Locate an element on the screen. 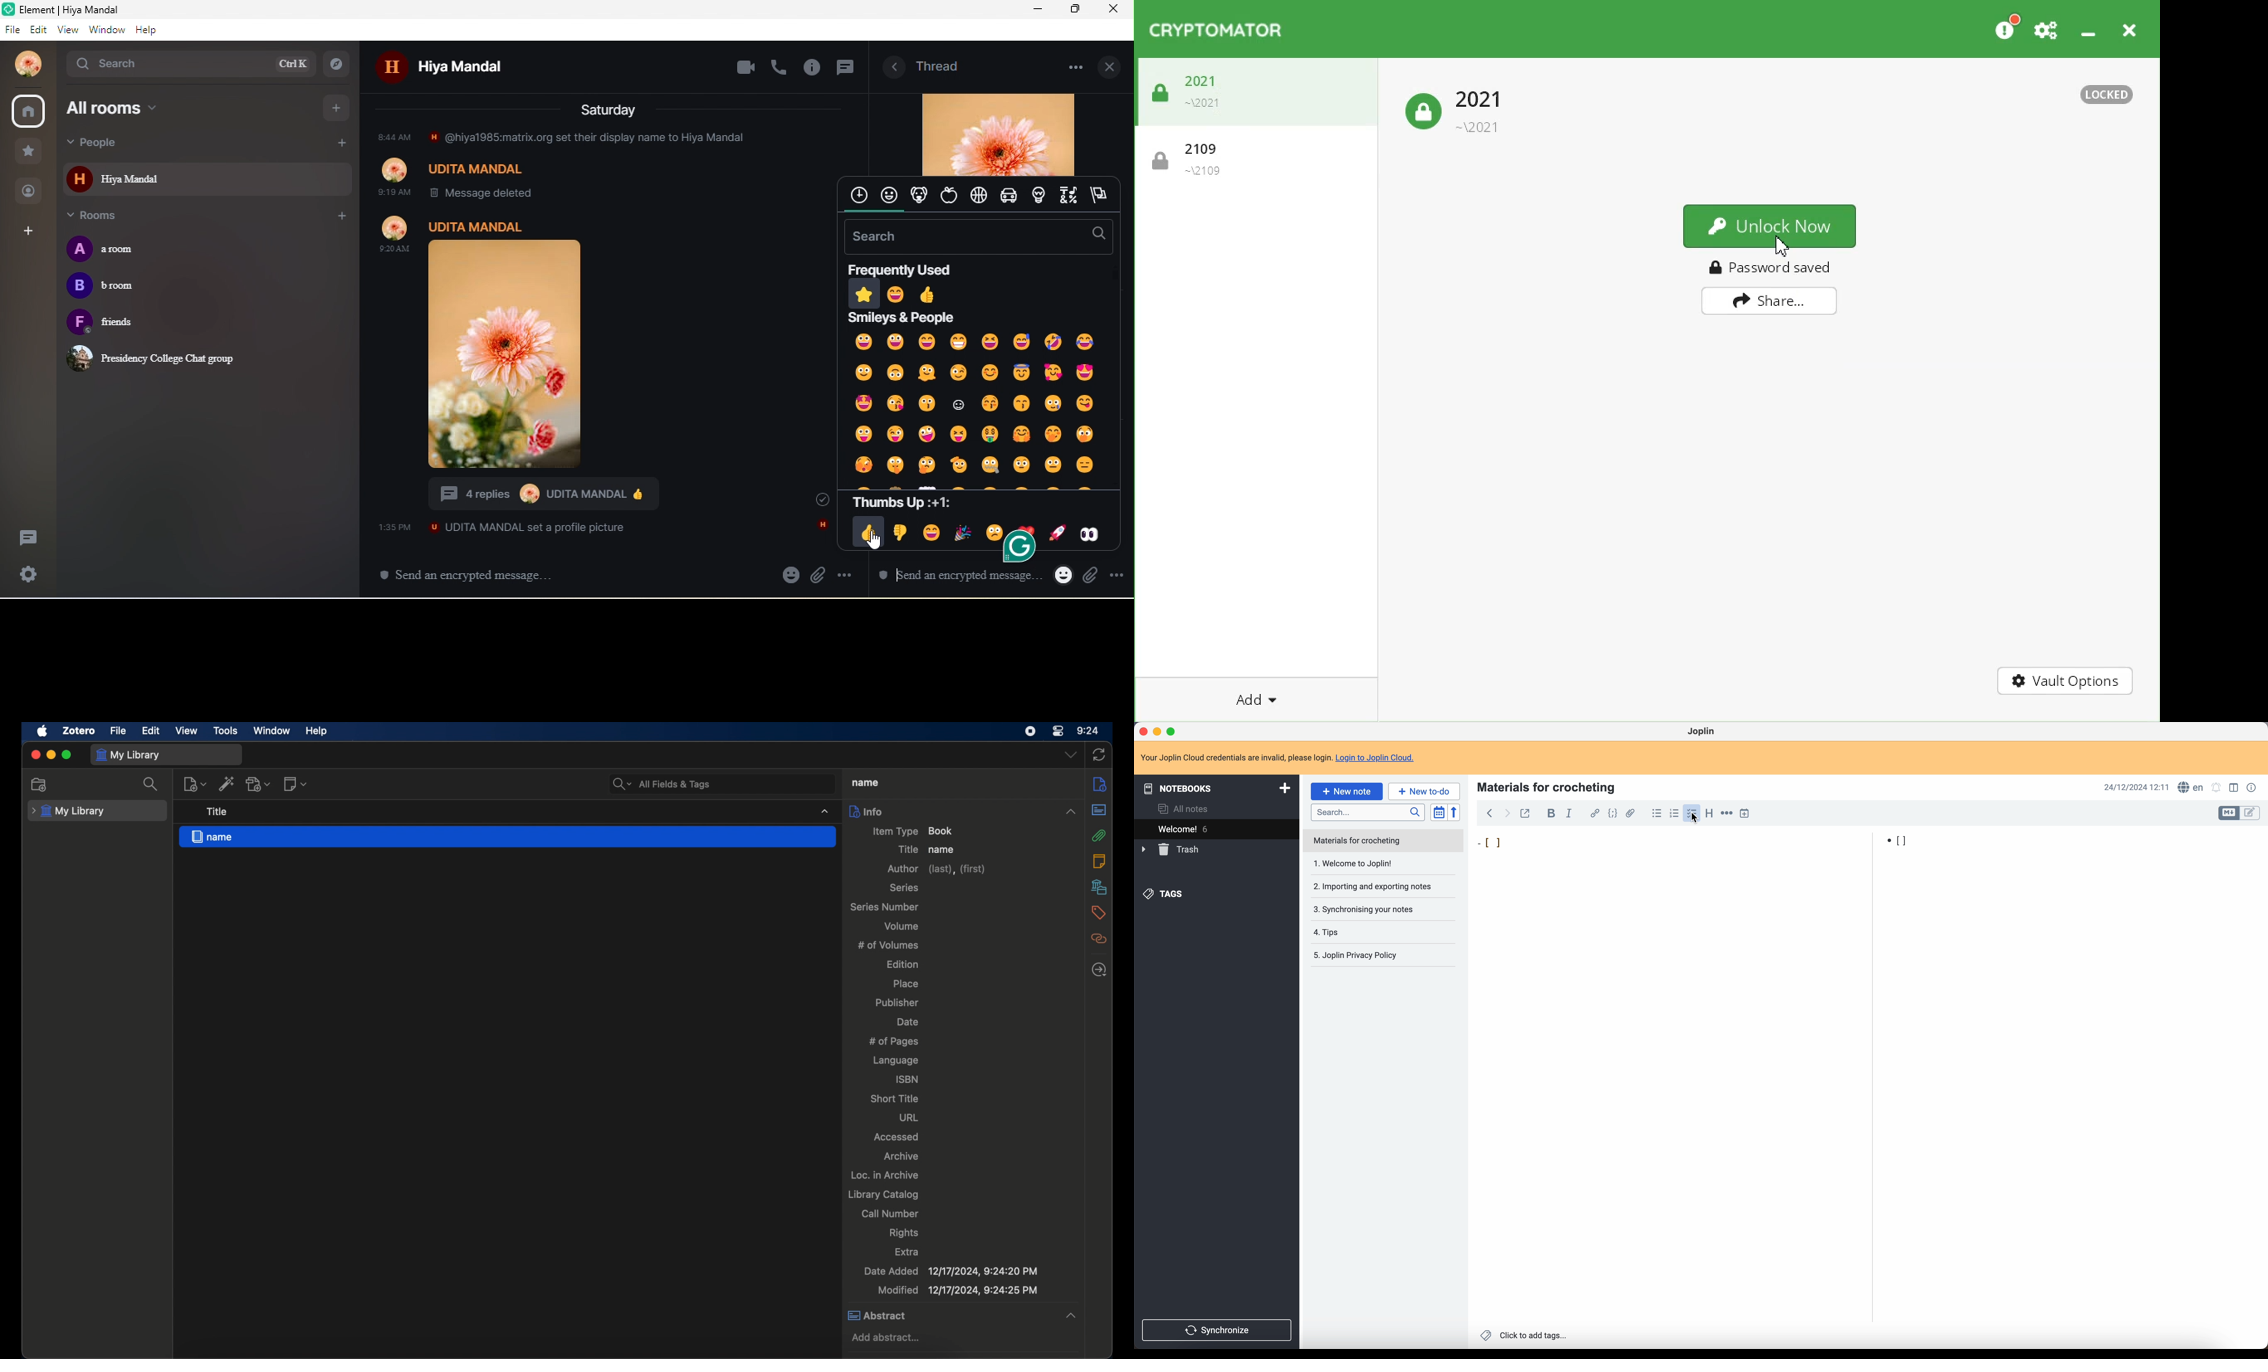  older message is located at coordinates (596, 164).